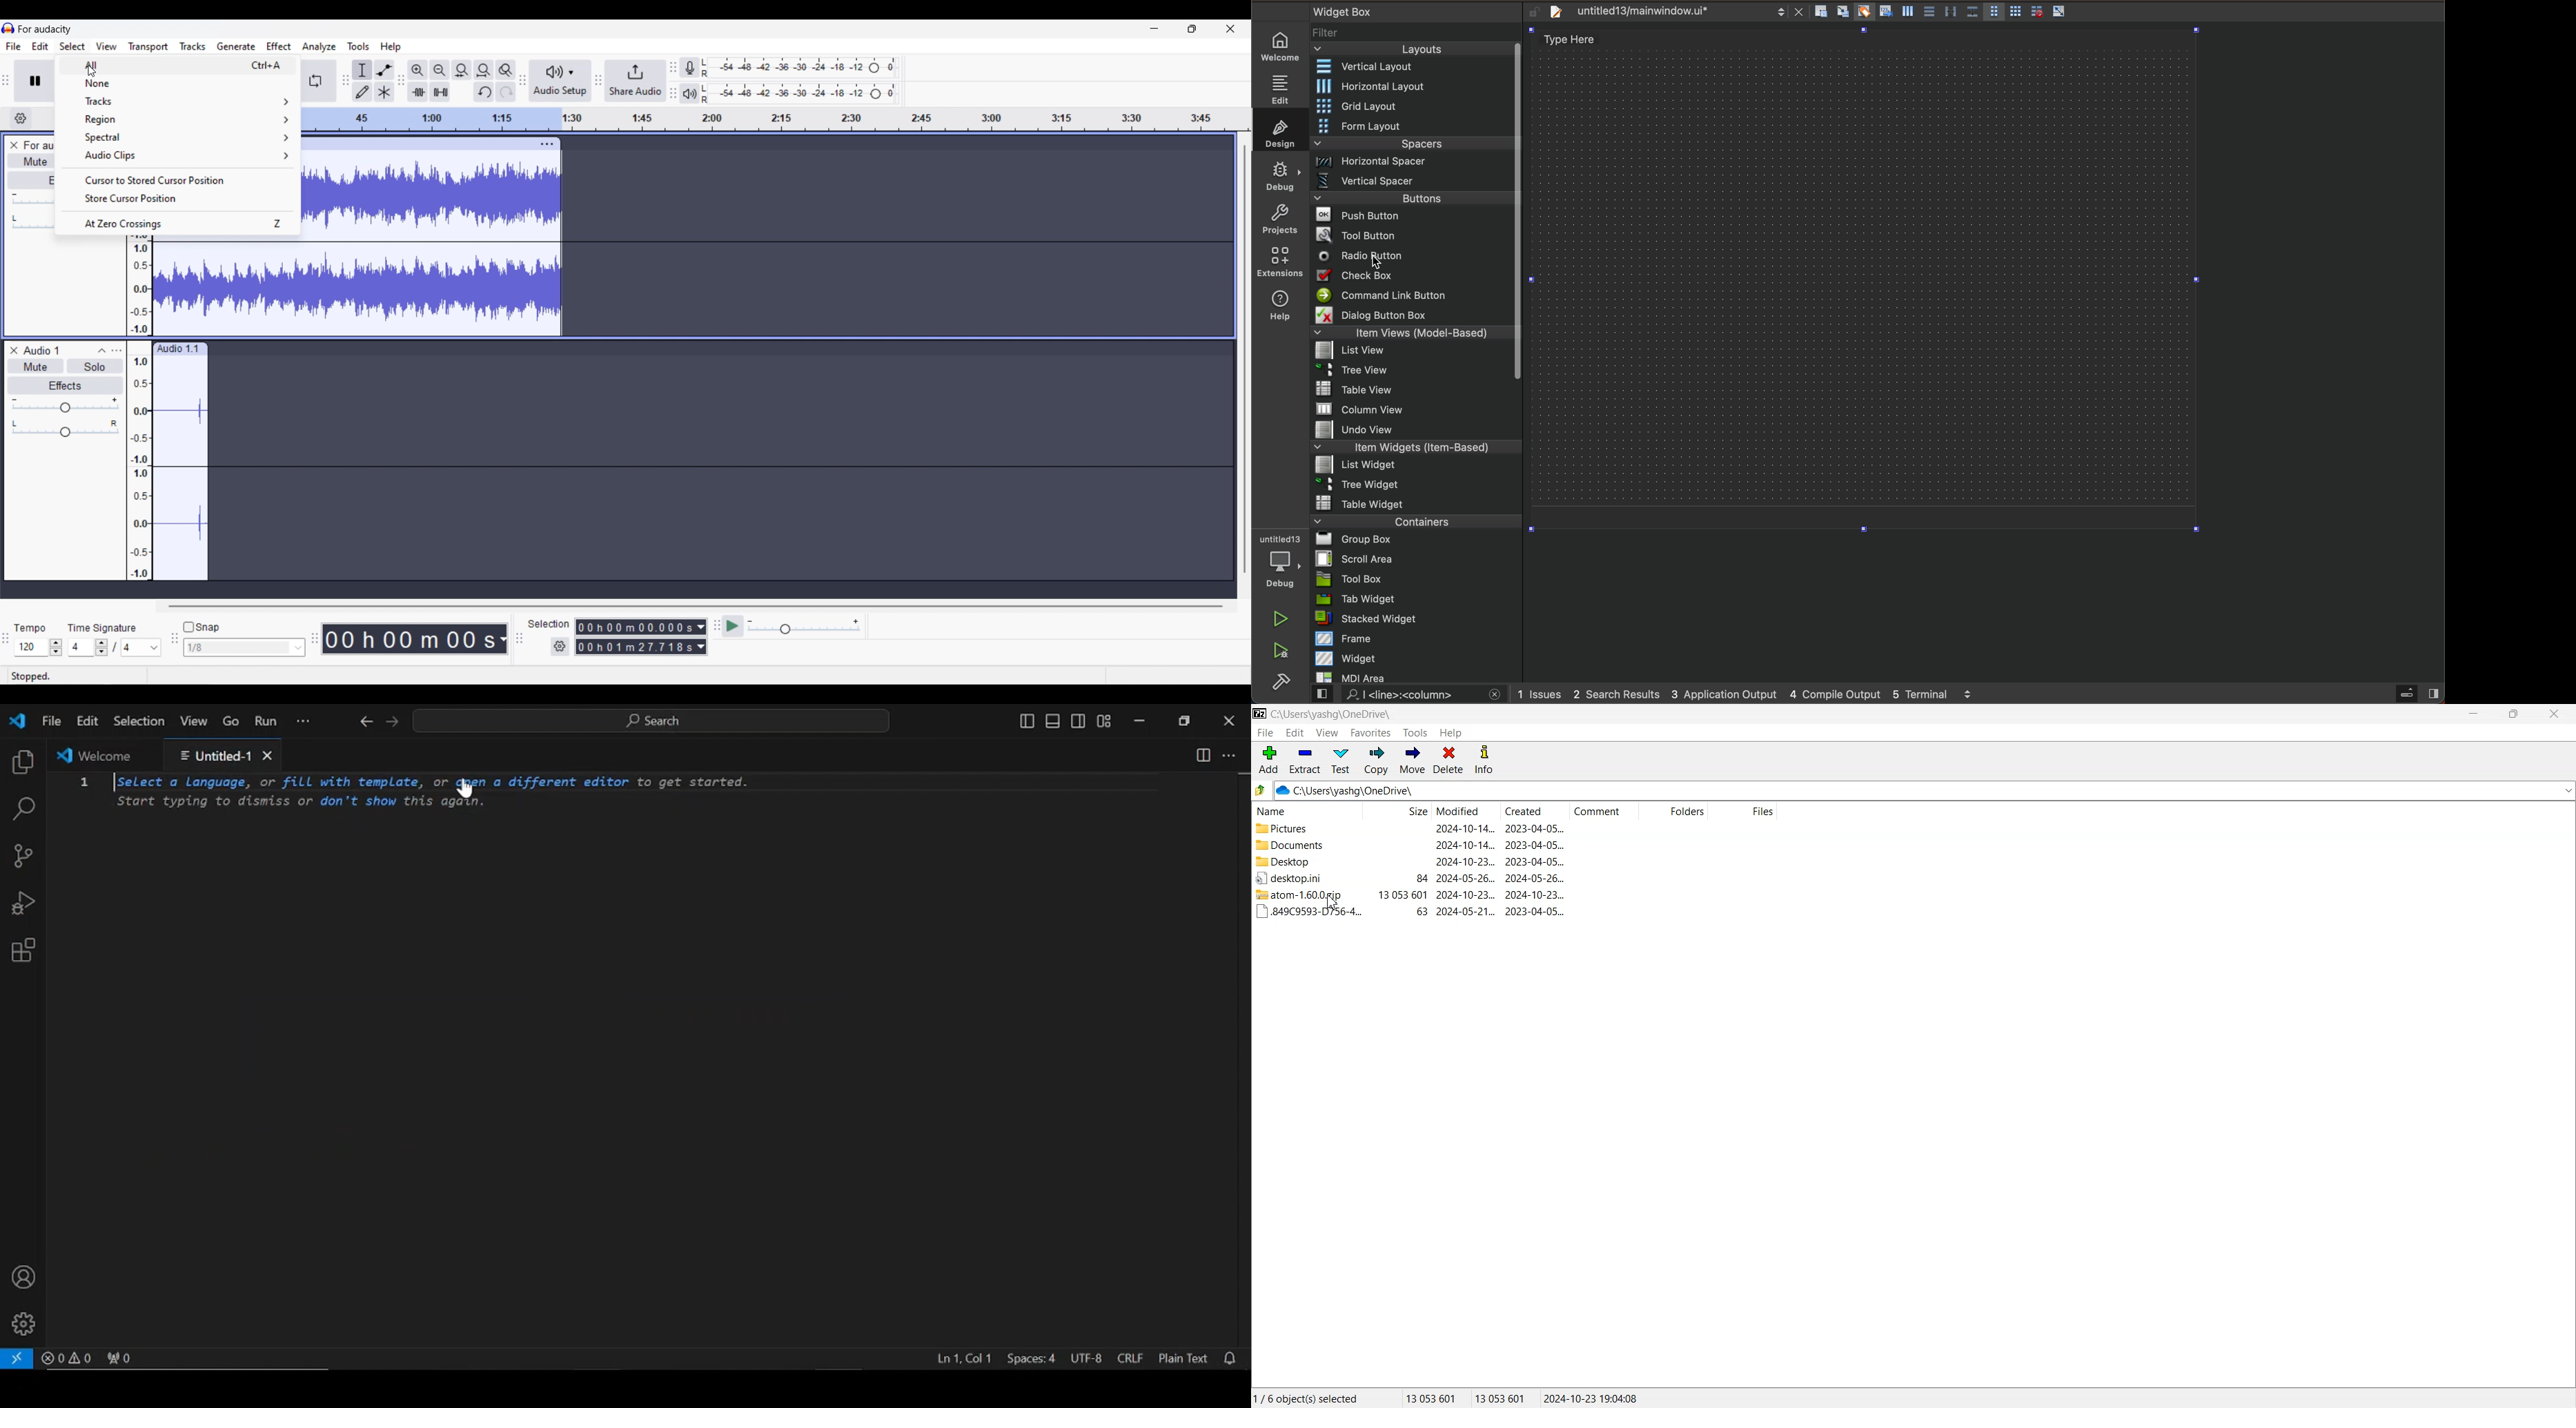 The image size is (2576, 1428). I want to click on table widget, so click(1414, 504).